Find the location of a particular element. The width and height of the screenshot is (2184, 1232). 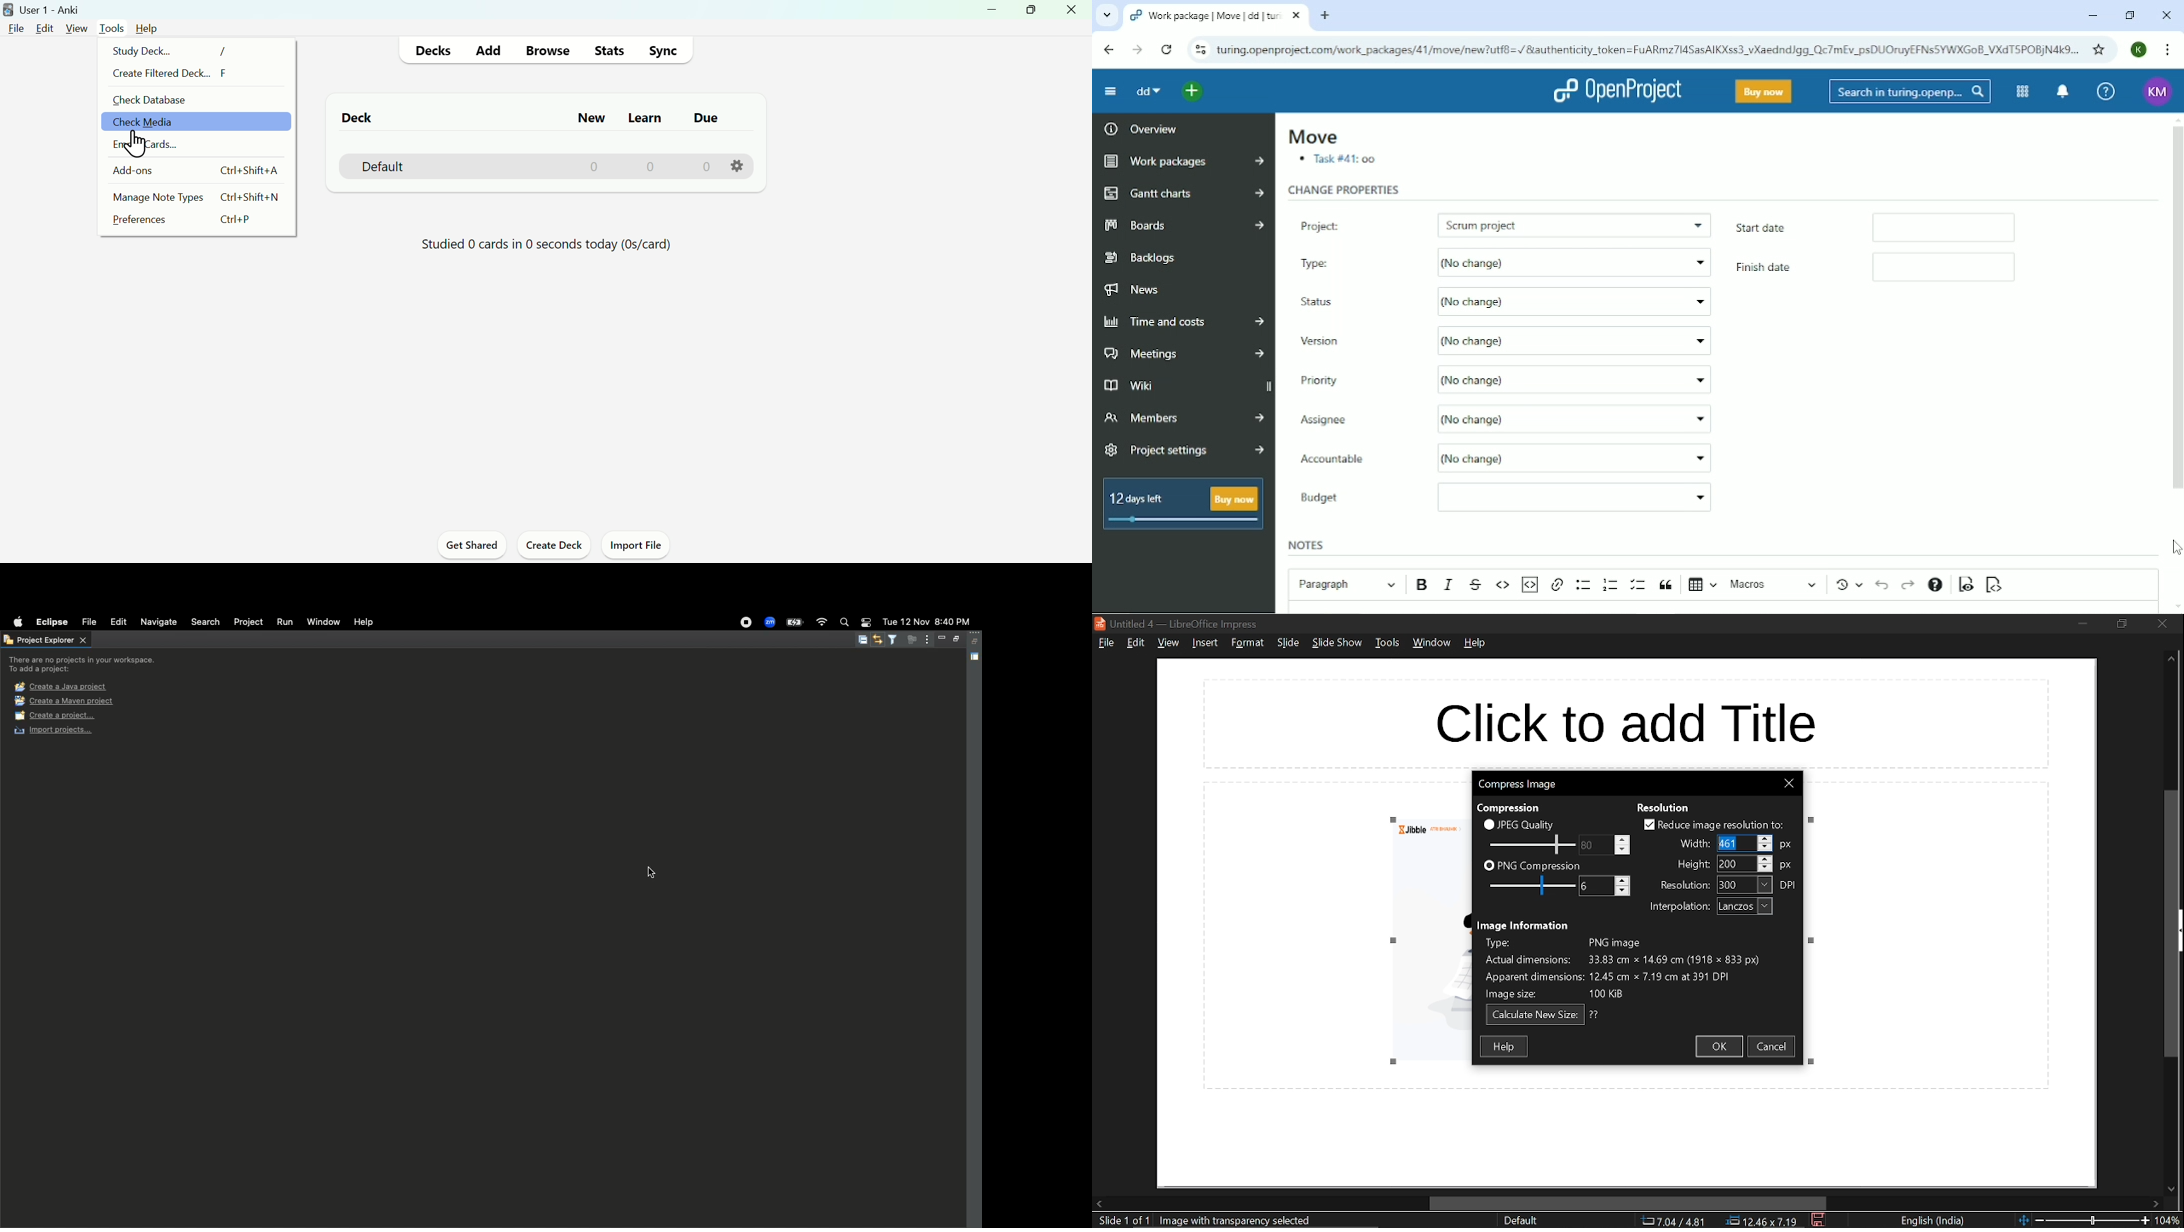

Get shared is located at coordinates (471, 544).